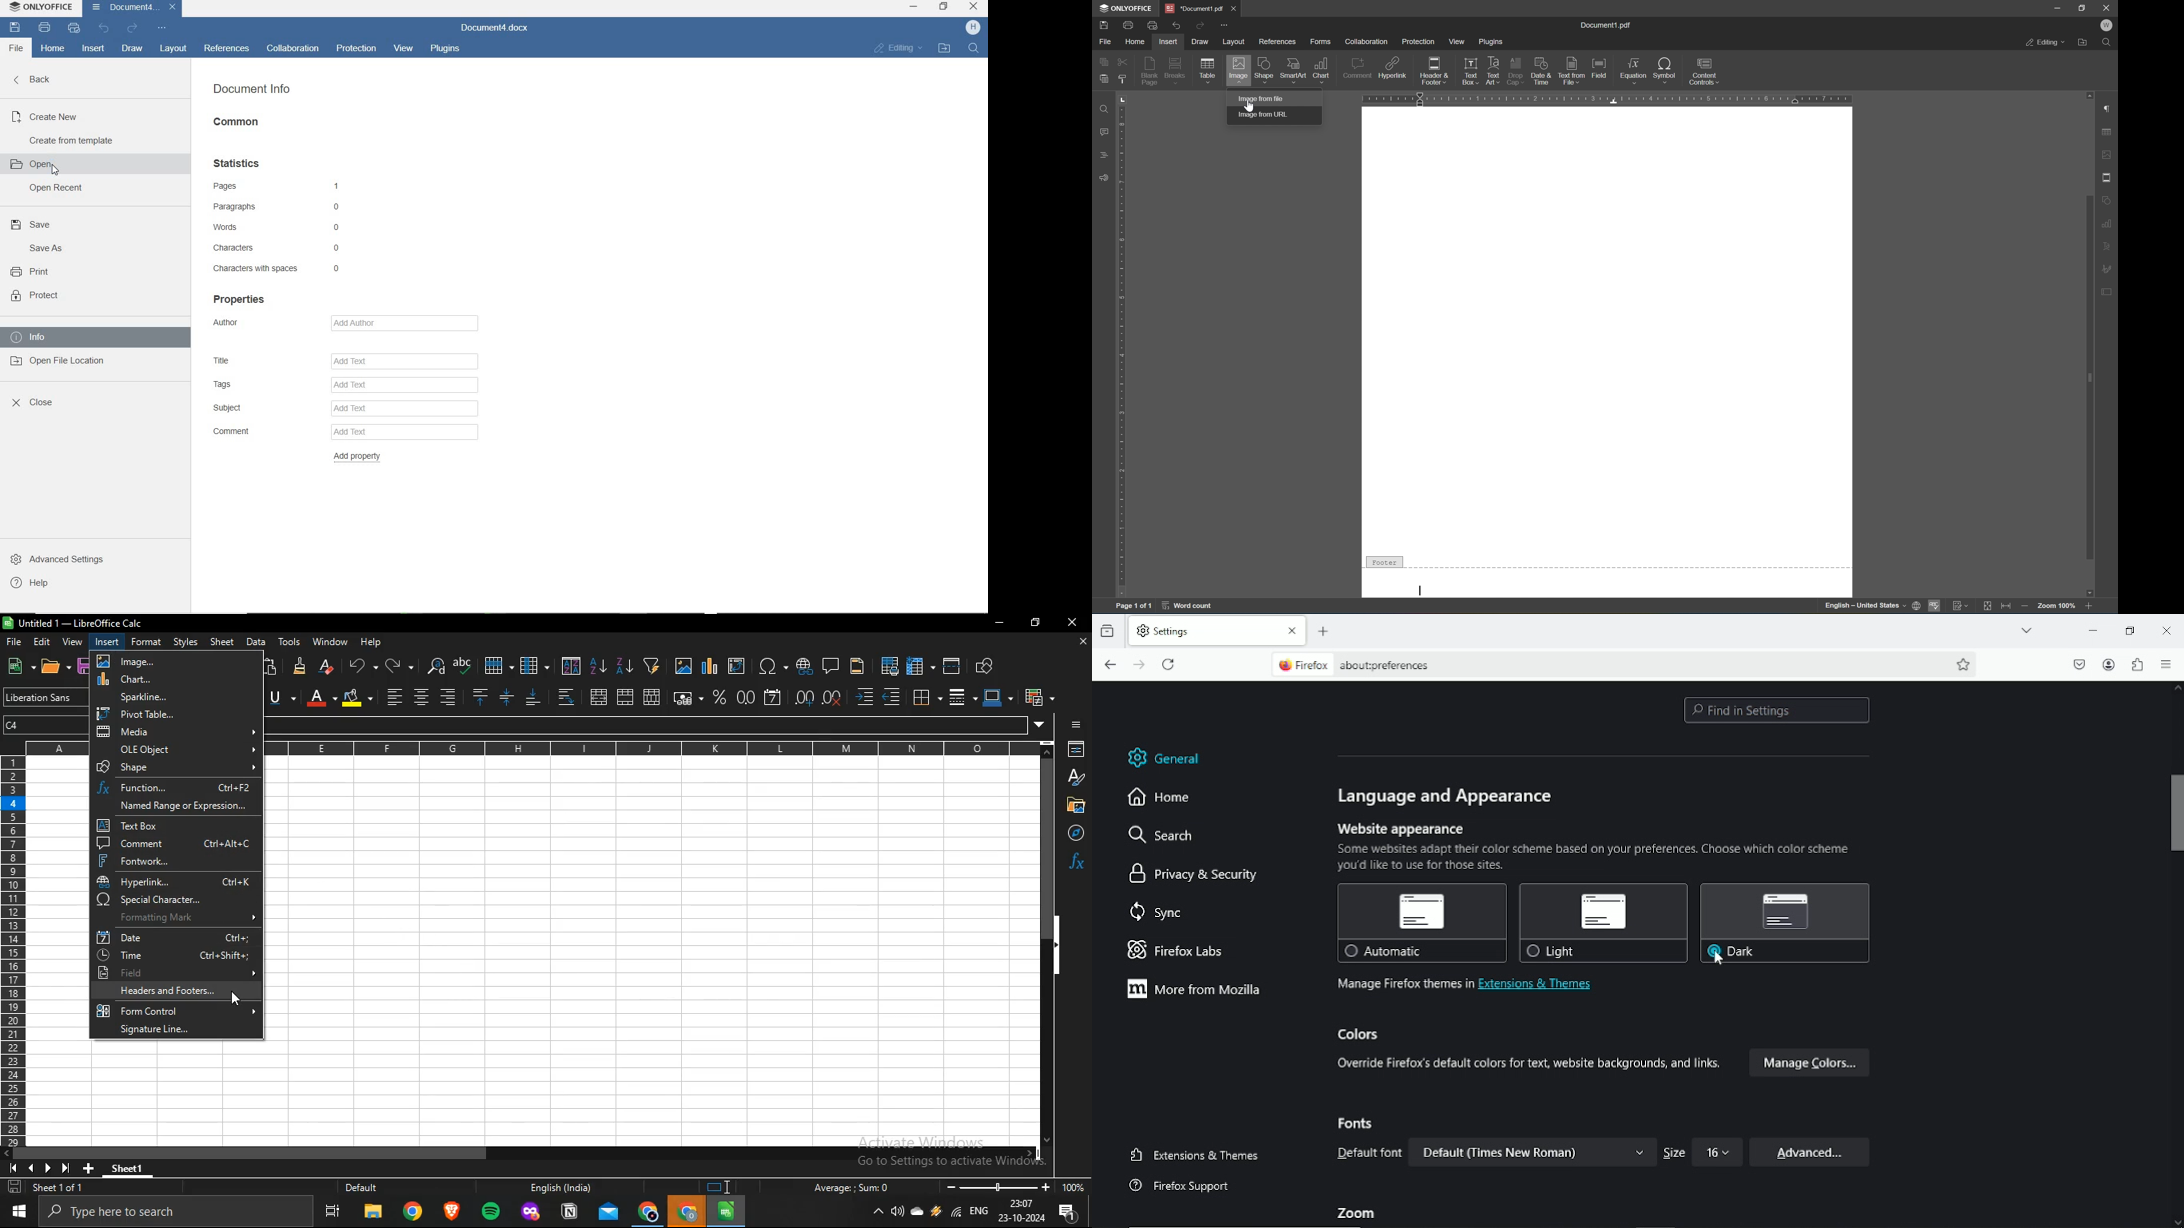  Describe the element at coordinates (240, 164) in the screenshot. I see `statistics` at that location.